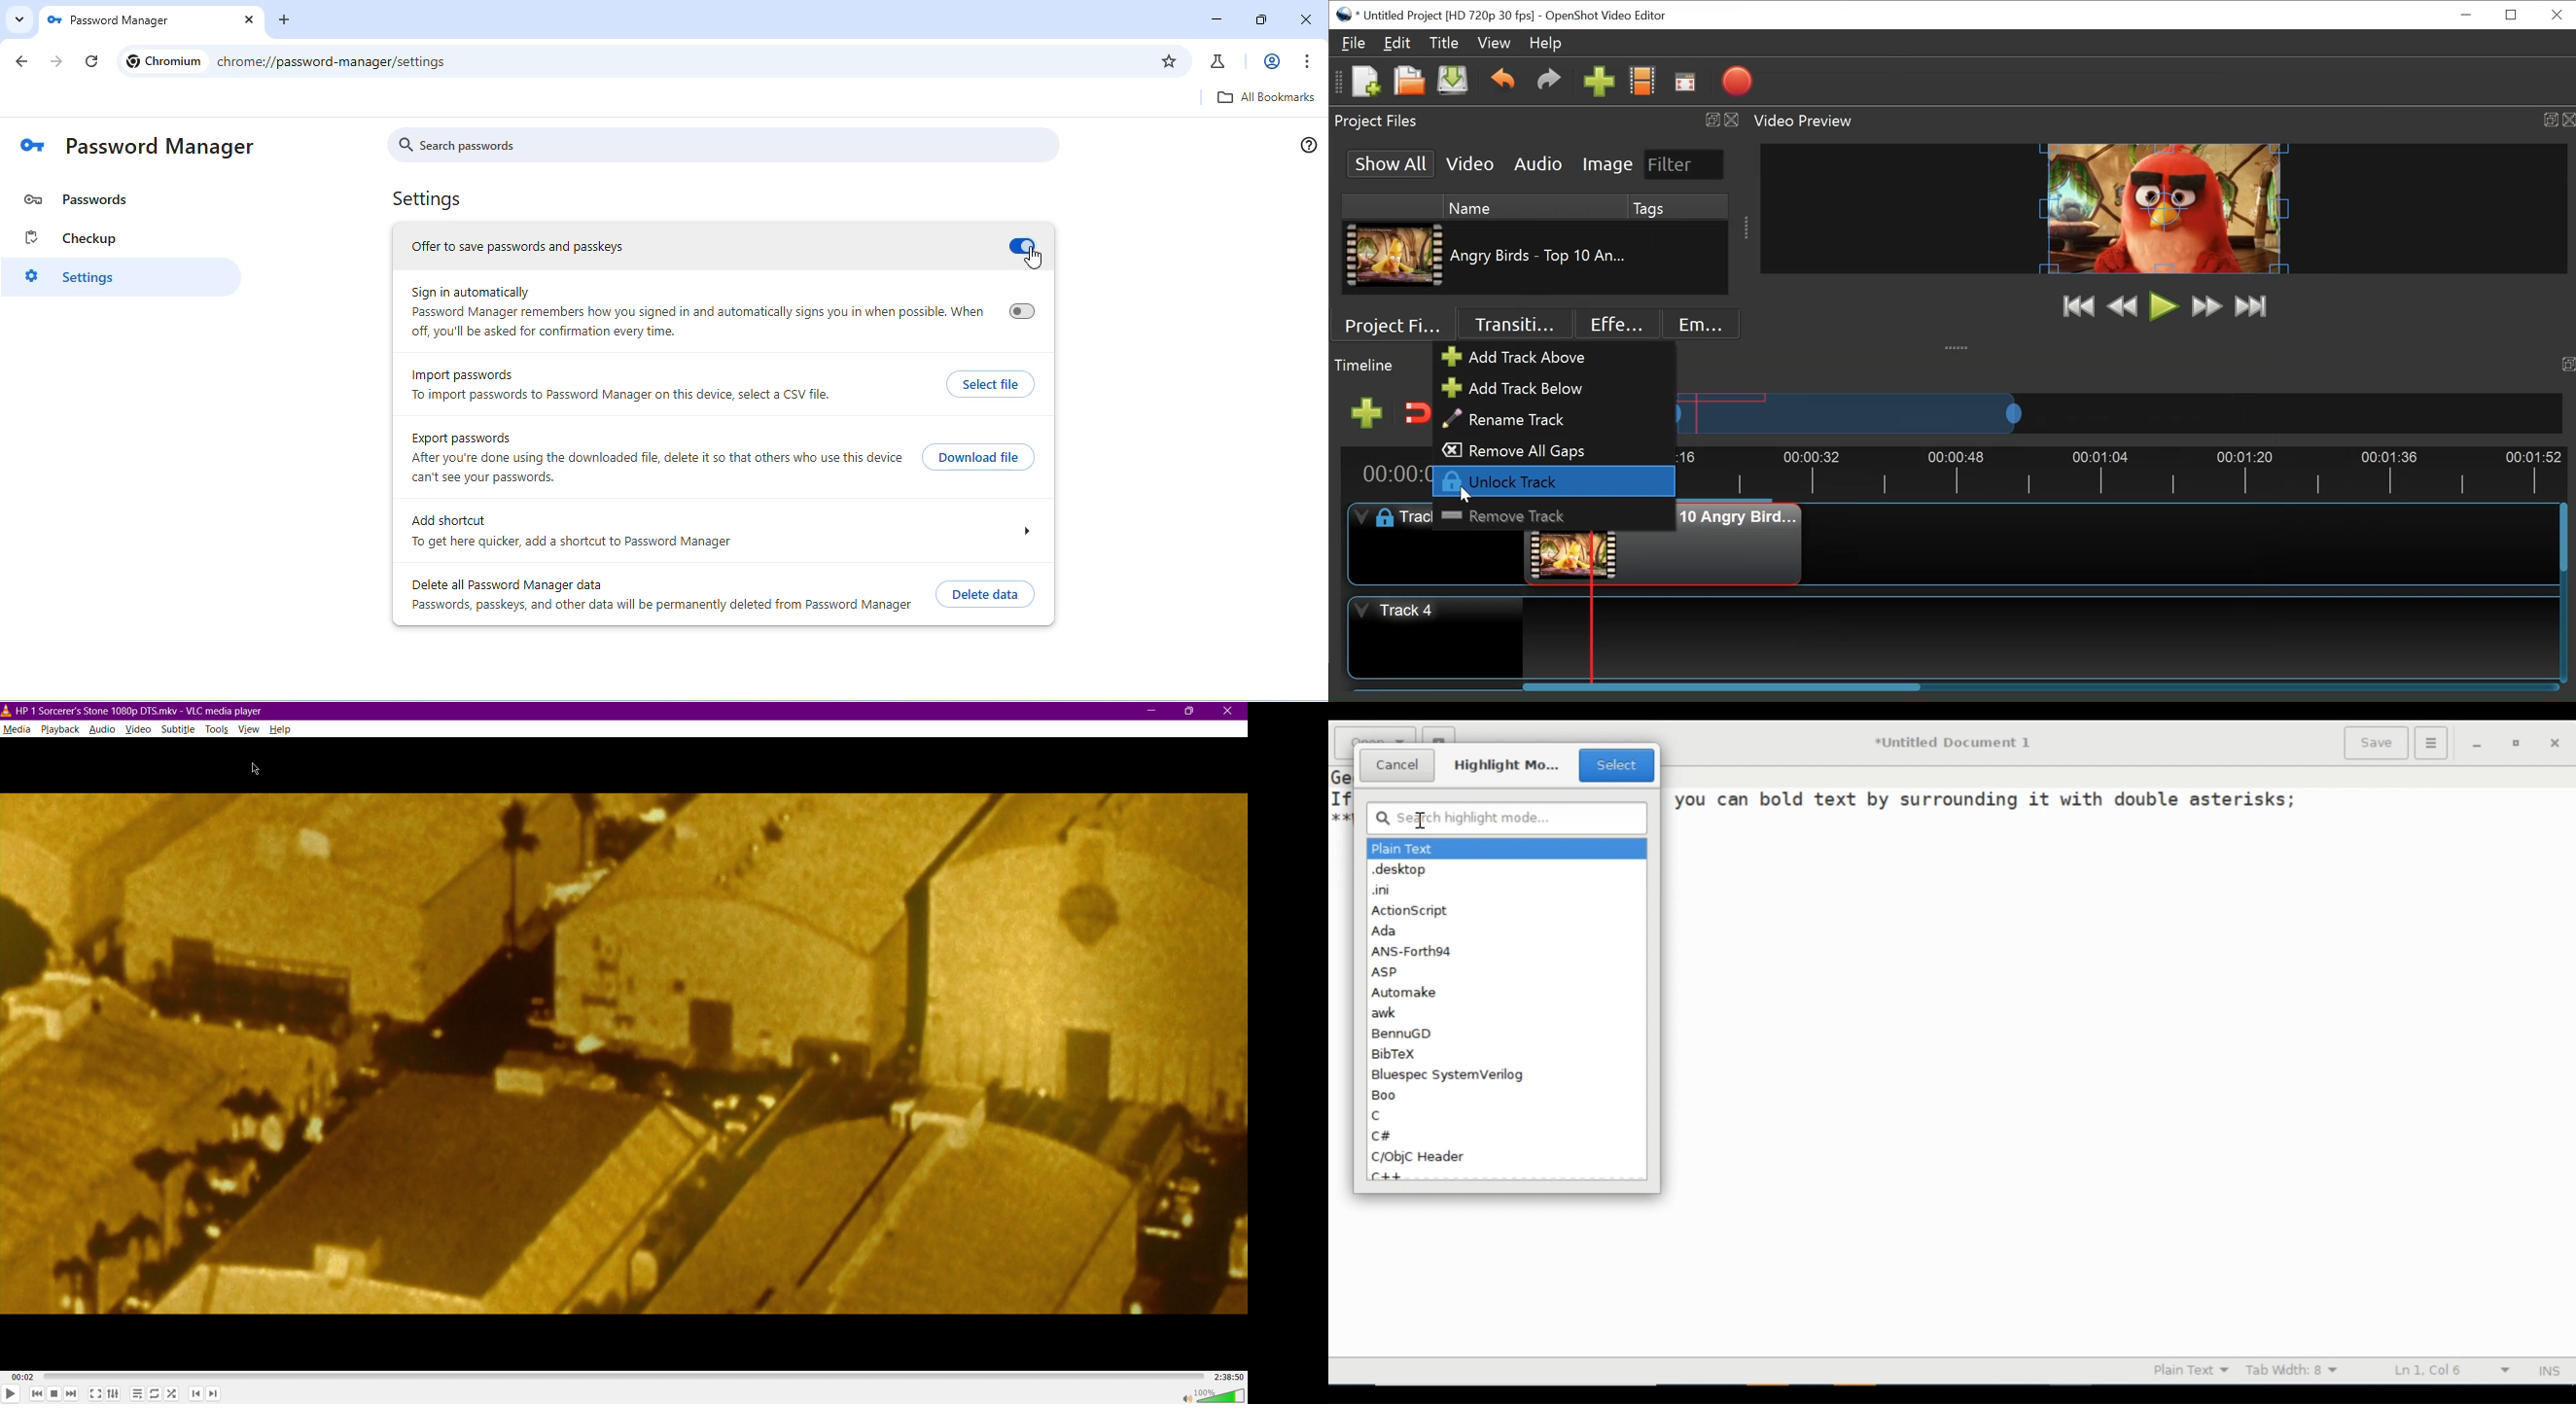 The height and width of the screenshot is (1428, 2576). I want to click on Play, so click(2164, 306).